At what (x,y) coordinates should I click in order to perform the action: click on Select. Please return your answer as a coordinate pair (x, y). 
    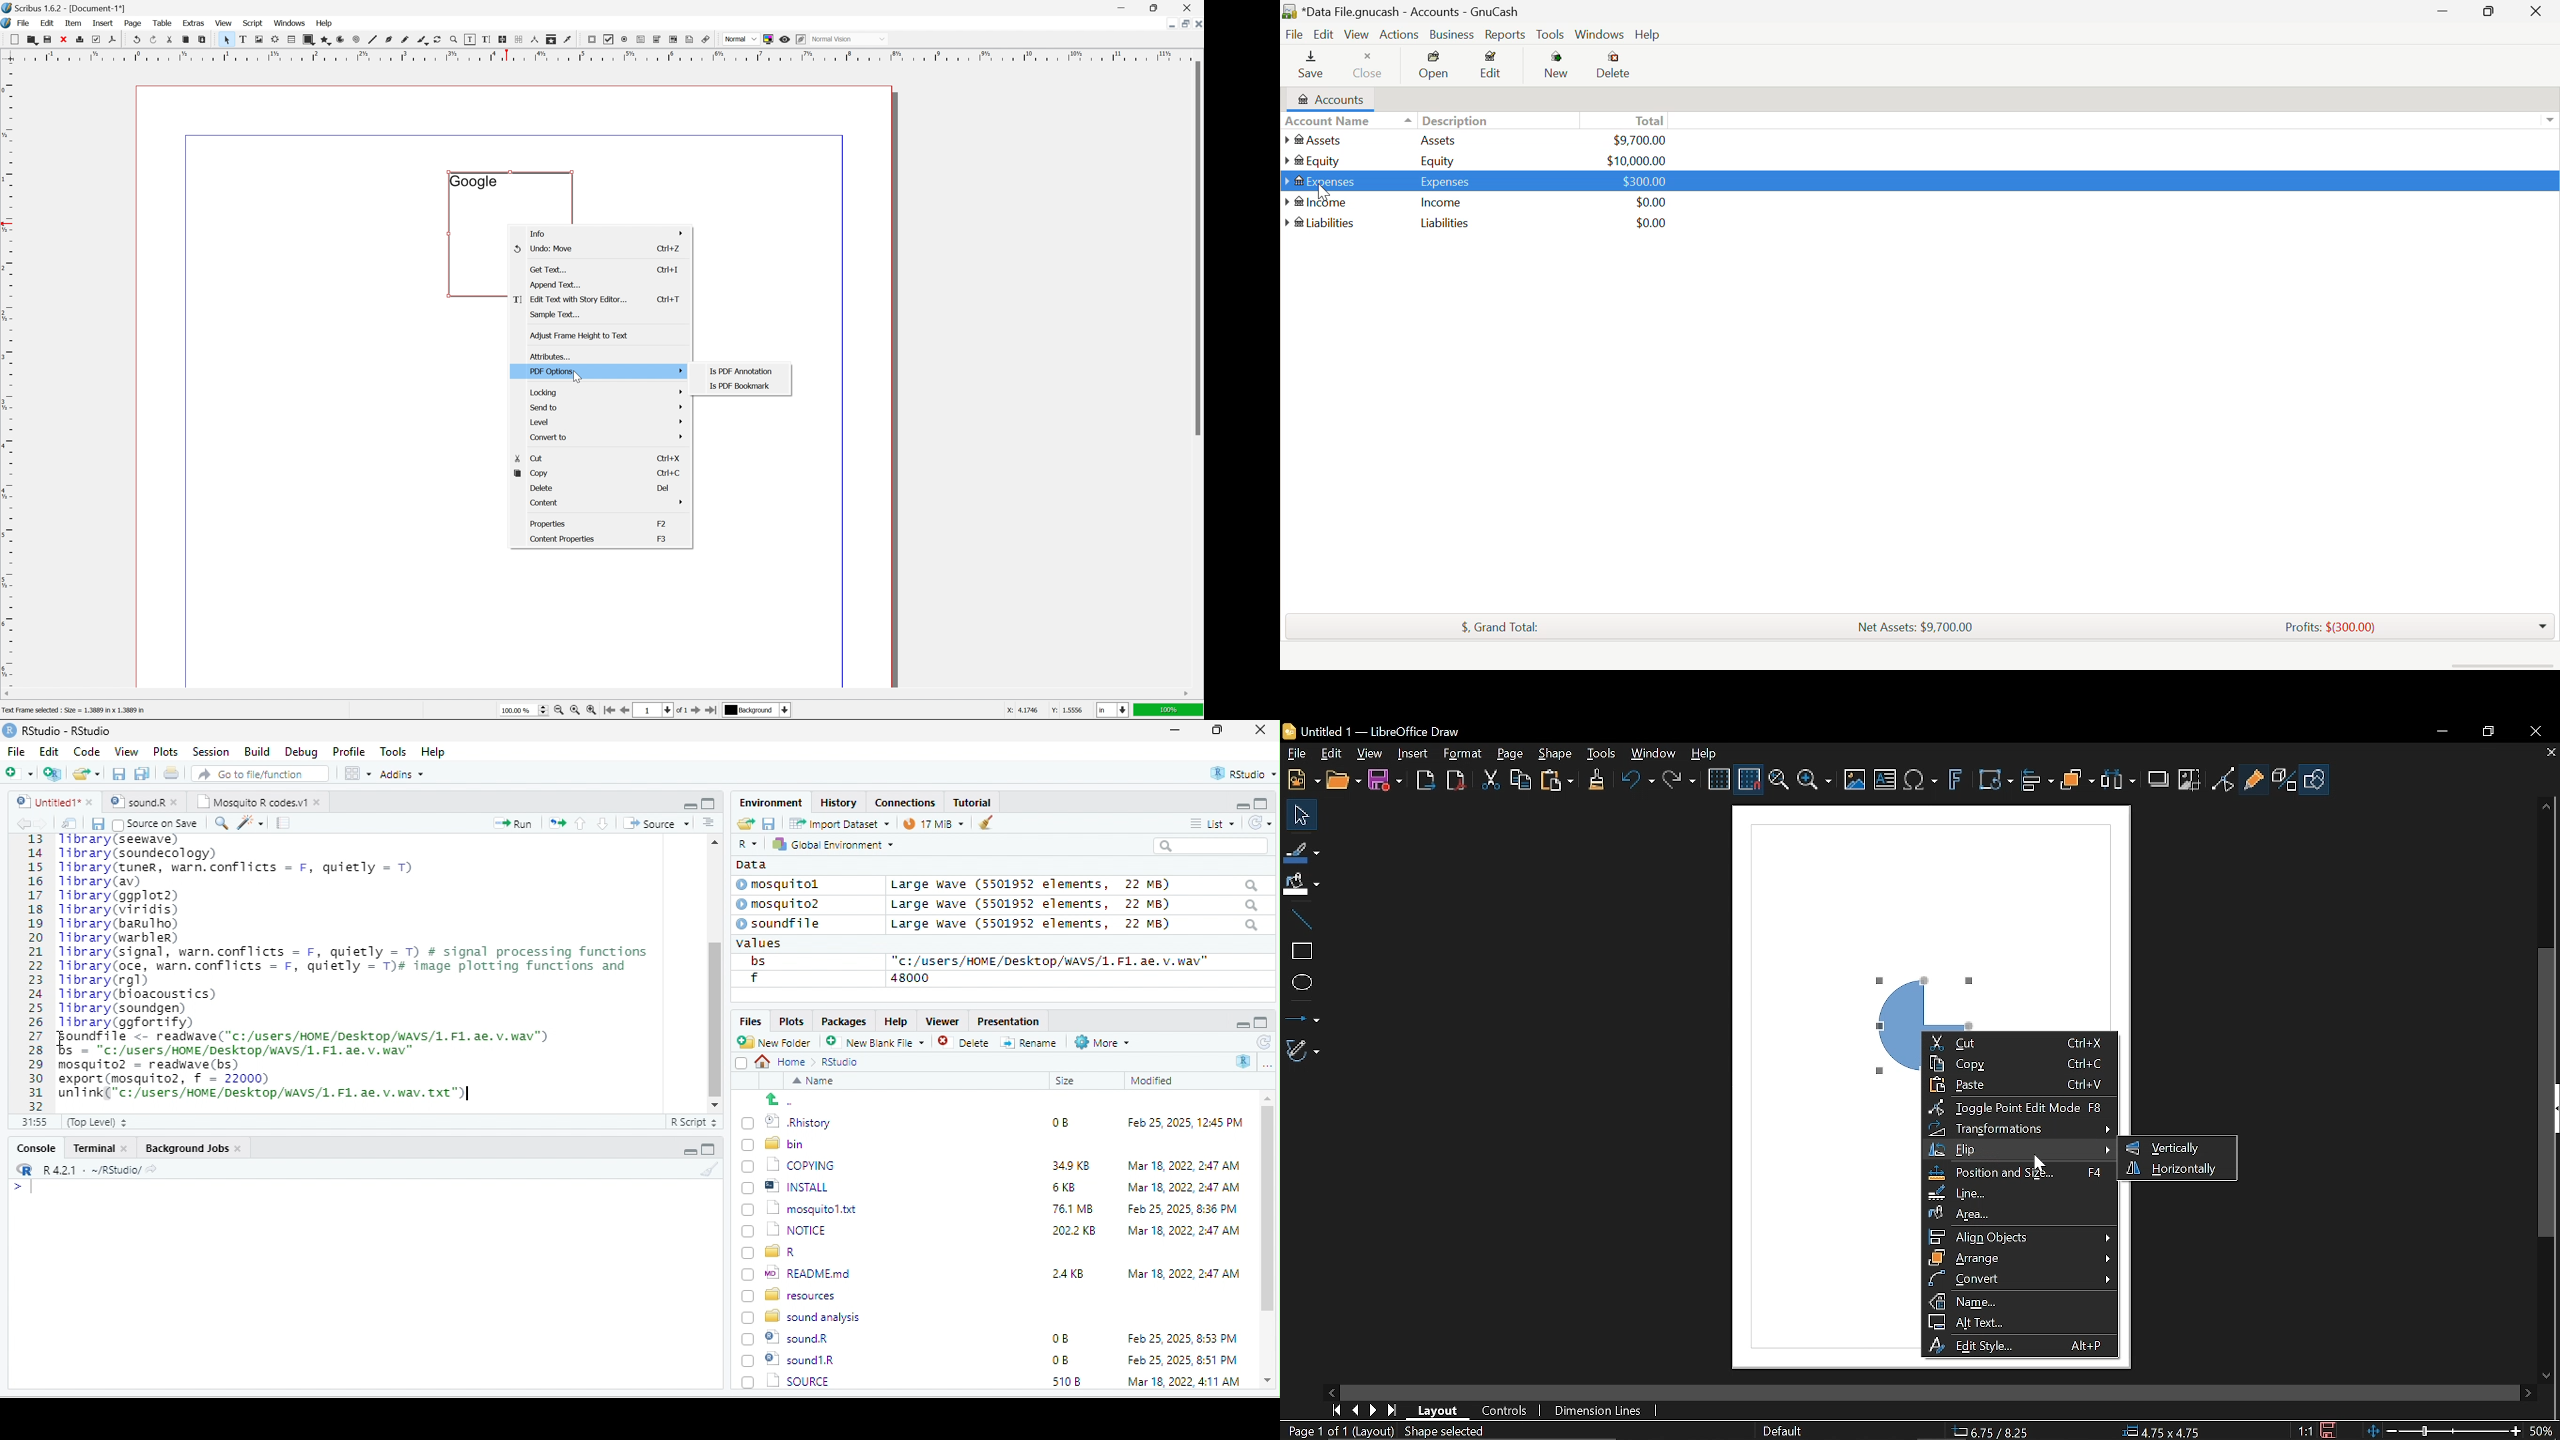
    Looking at the image, I should click on (1302, 815).